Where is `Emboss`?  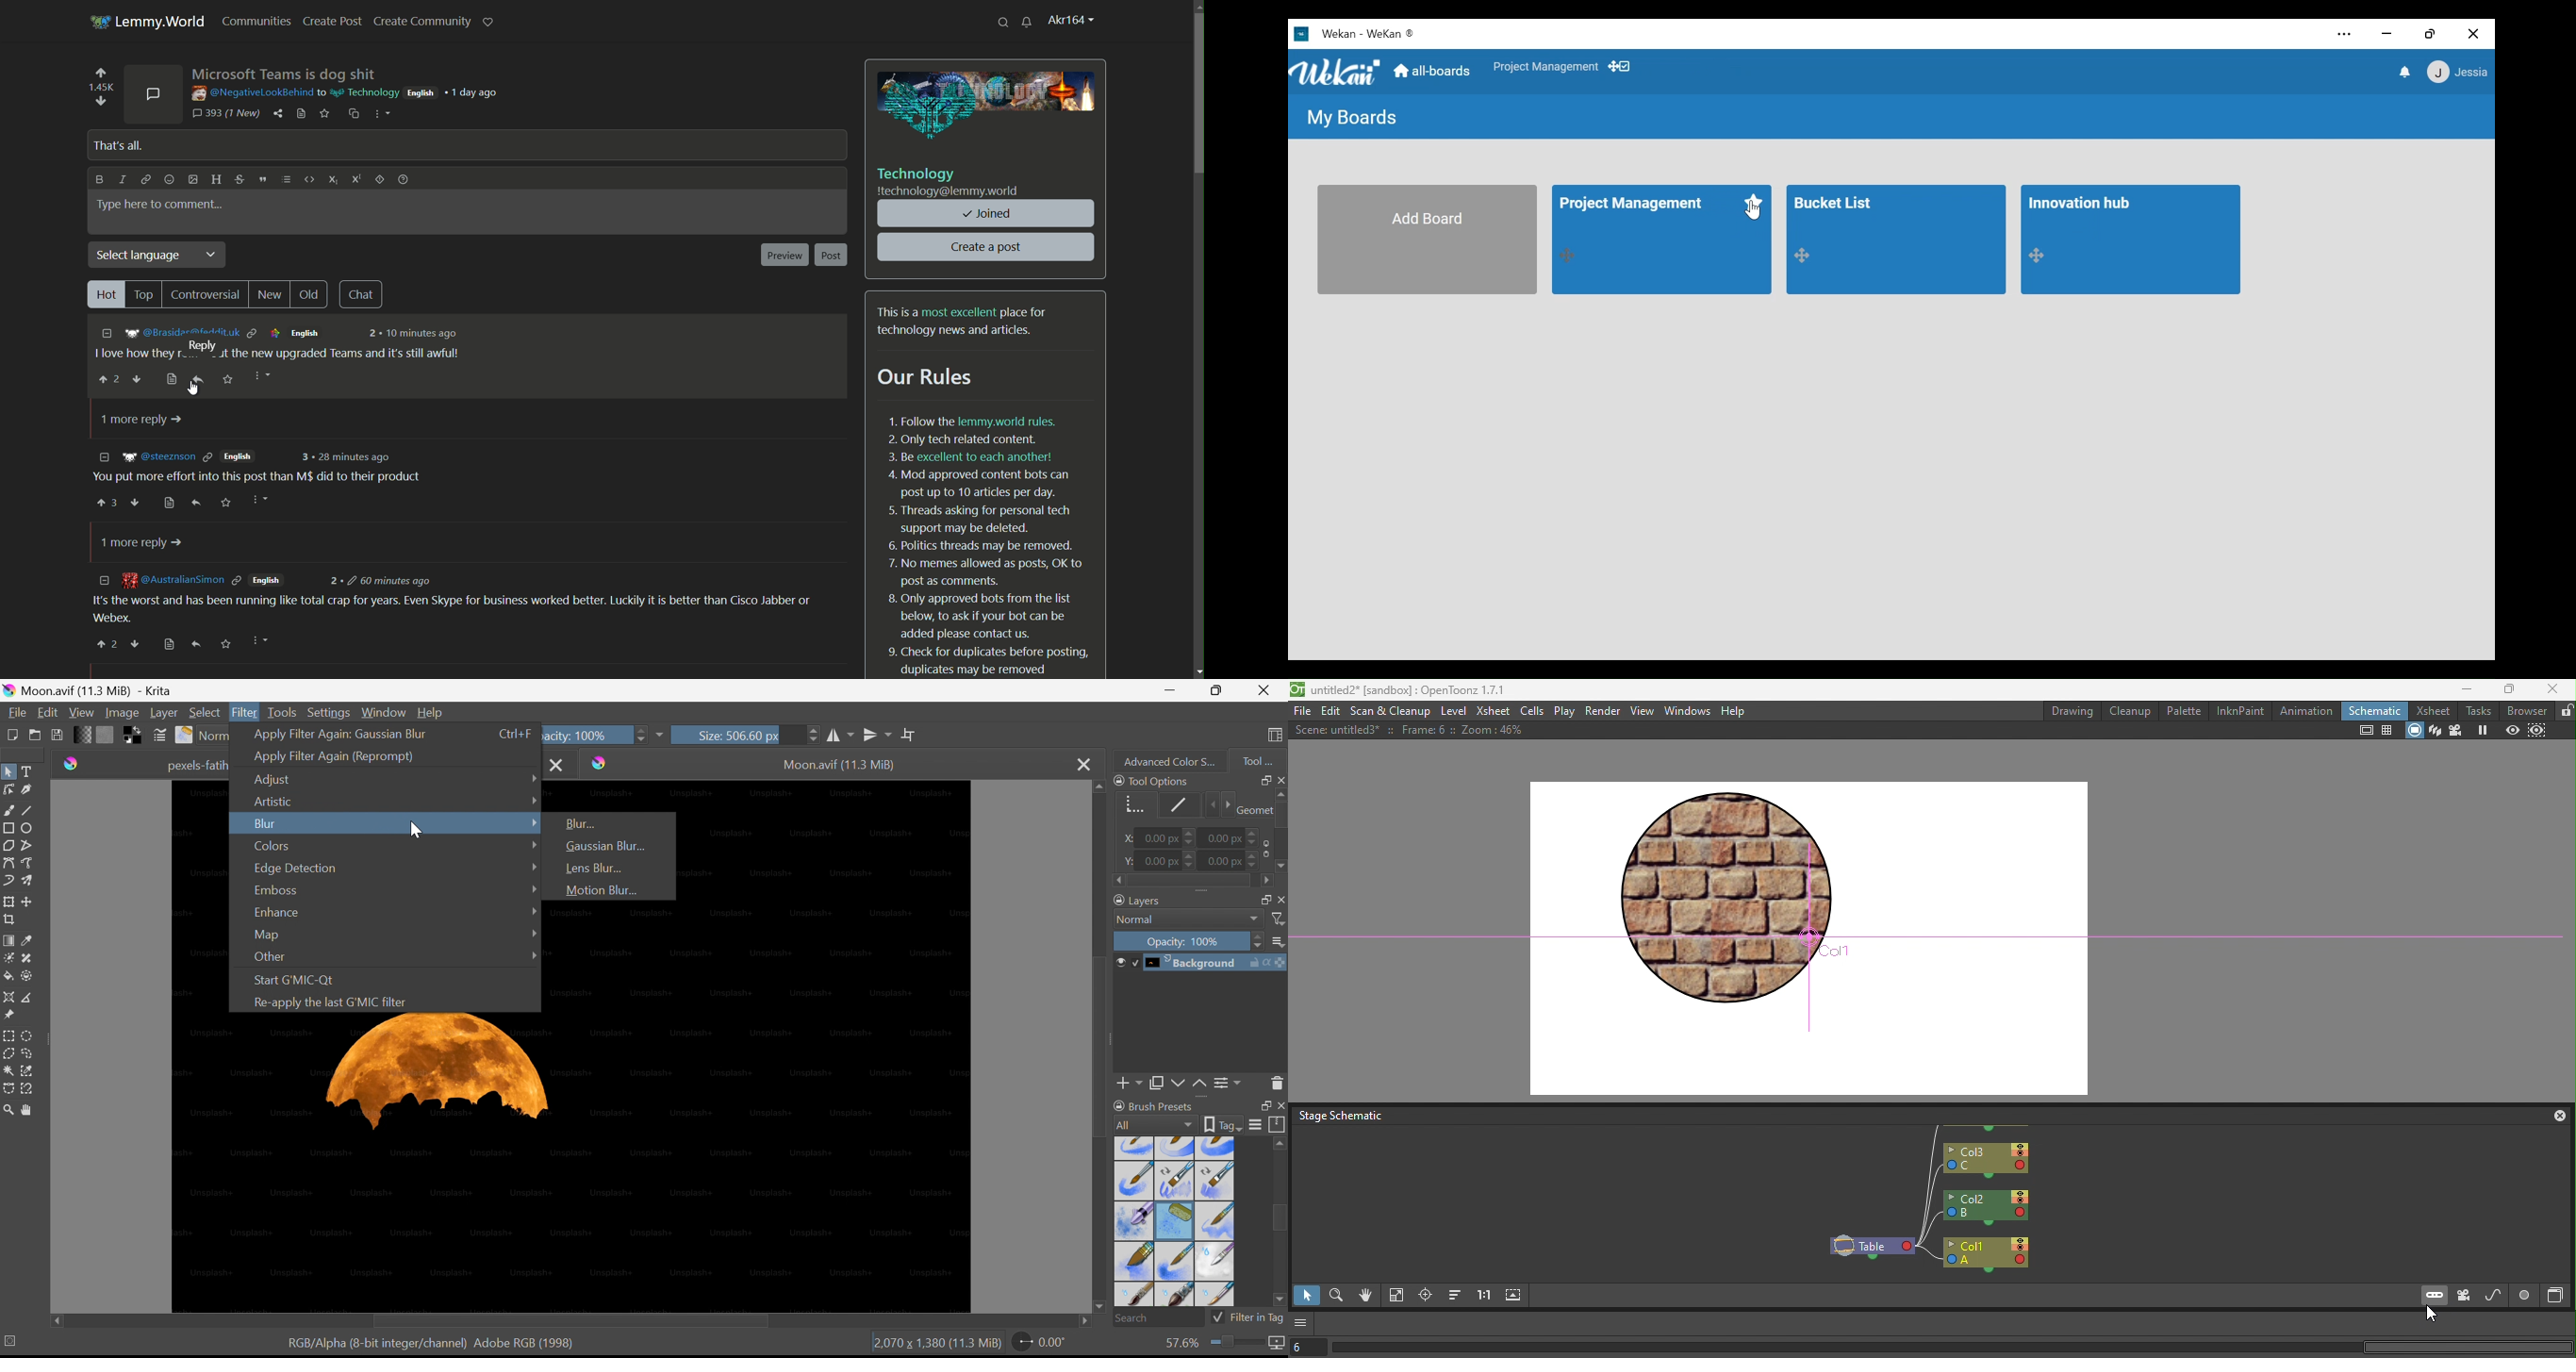
Emboss is located at coordinates (277, 890).